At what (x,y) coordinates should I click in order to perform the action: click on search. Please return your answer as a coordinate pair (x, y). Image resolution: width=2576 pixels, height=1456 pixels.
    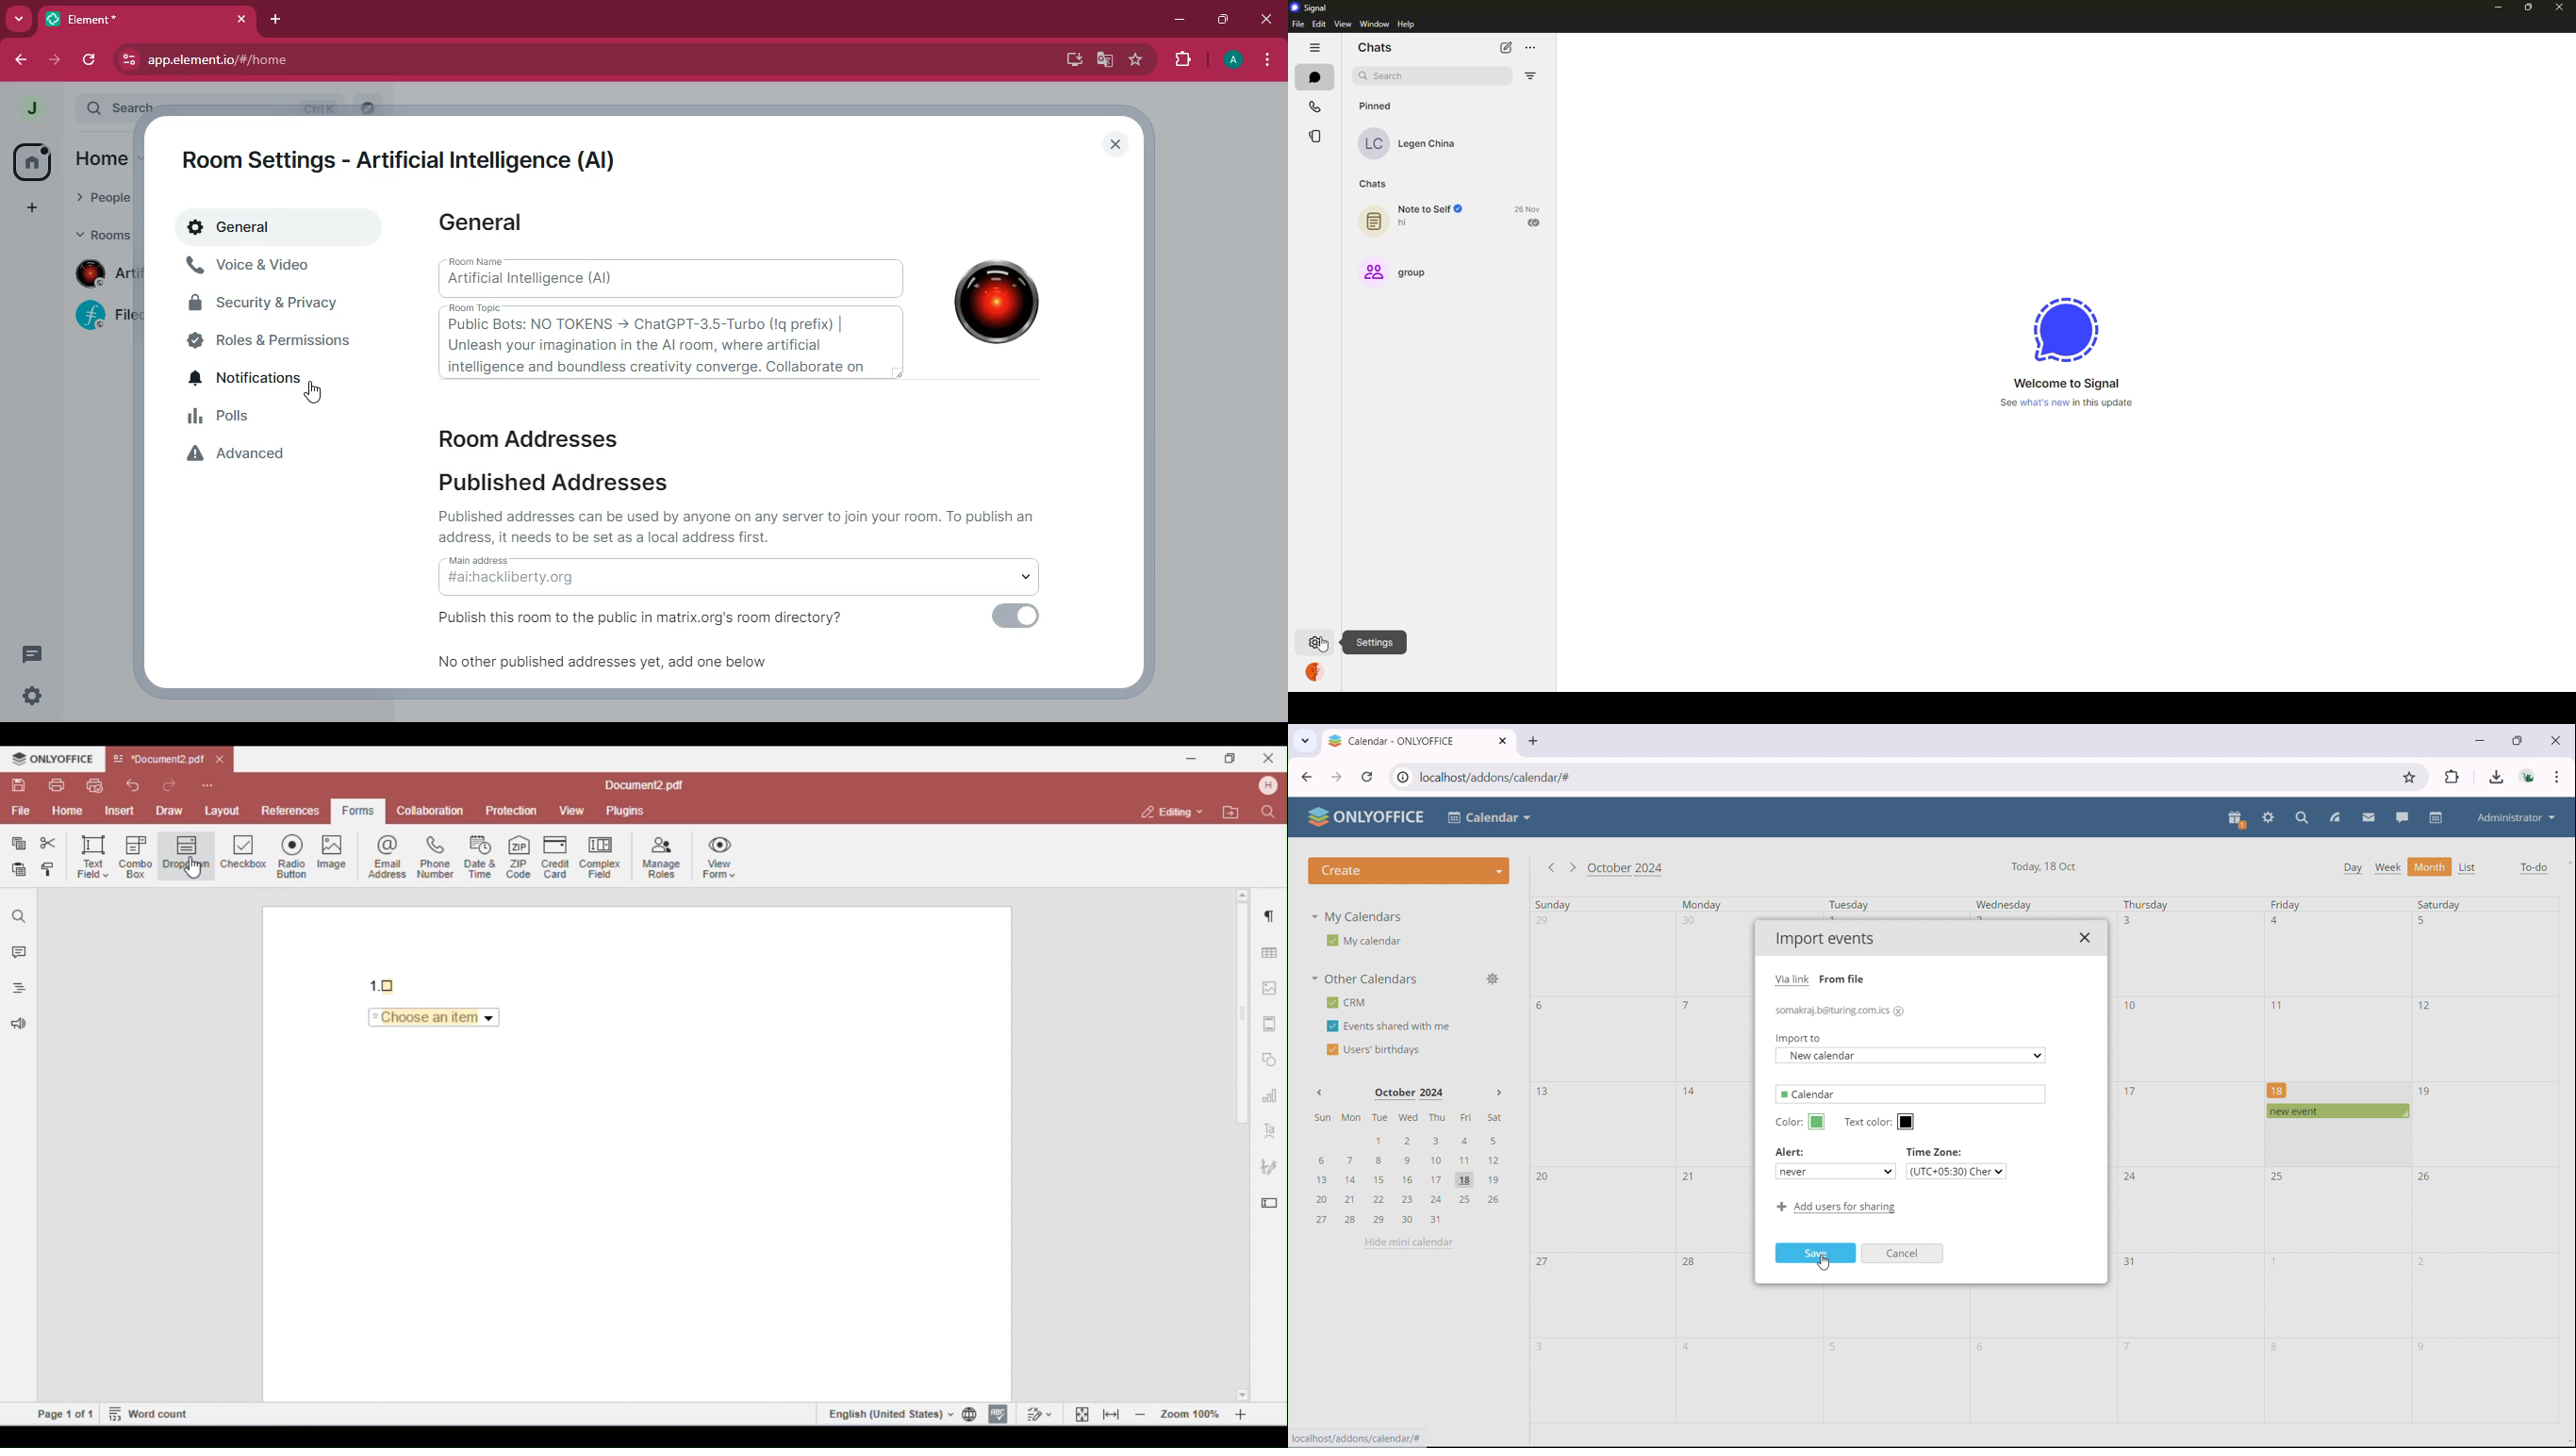
    Looking at the image, I should click on (370, 107).